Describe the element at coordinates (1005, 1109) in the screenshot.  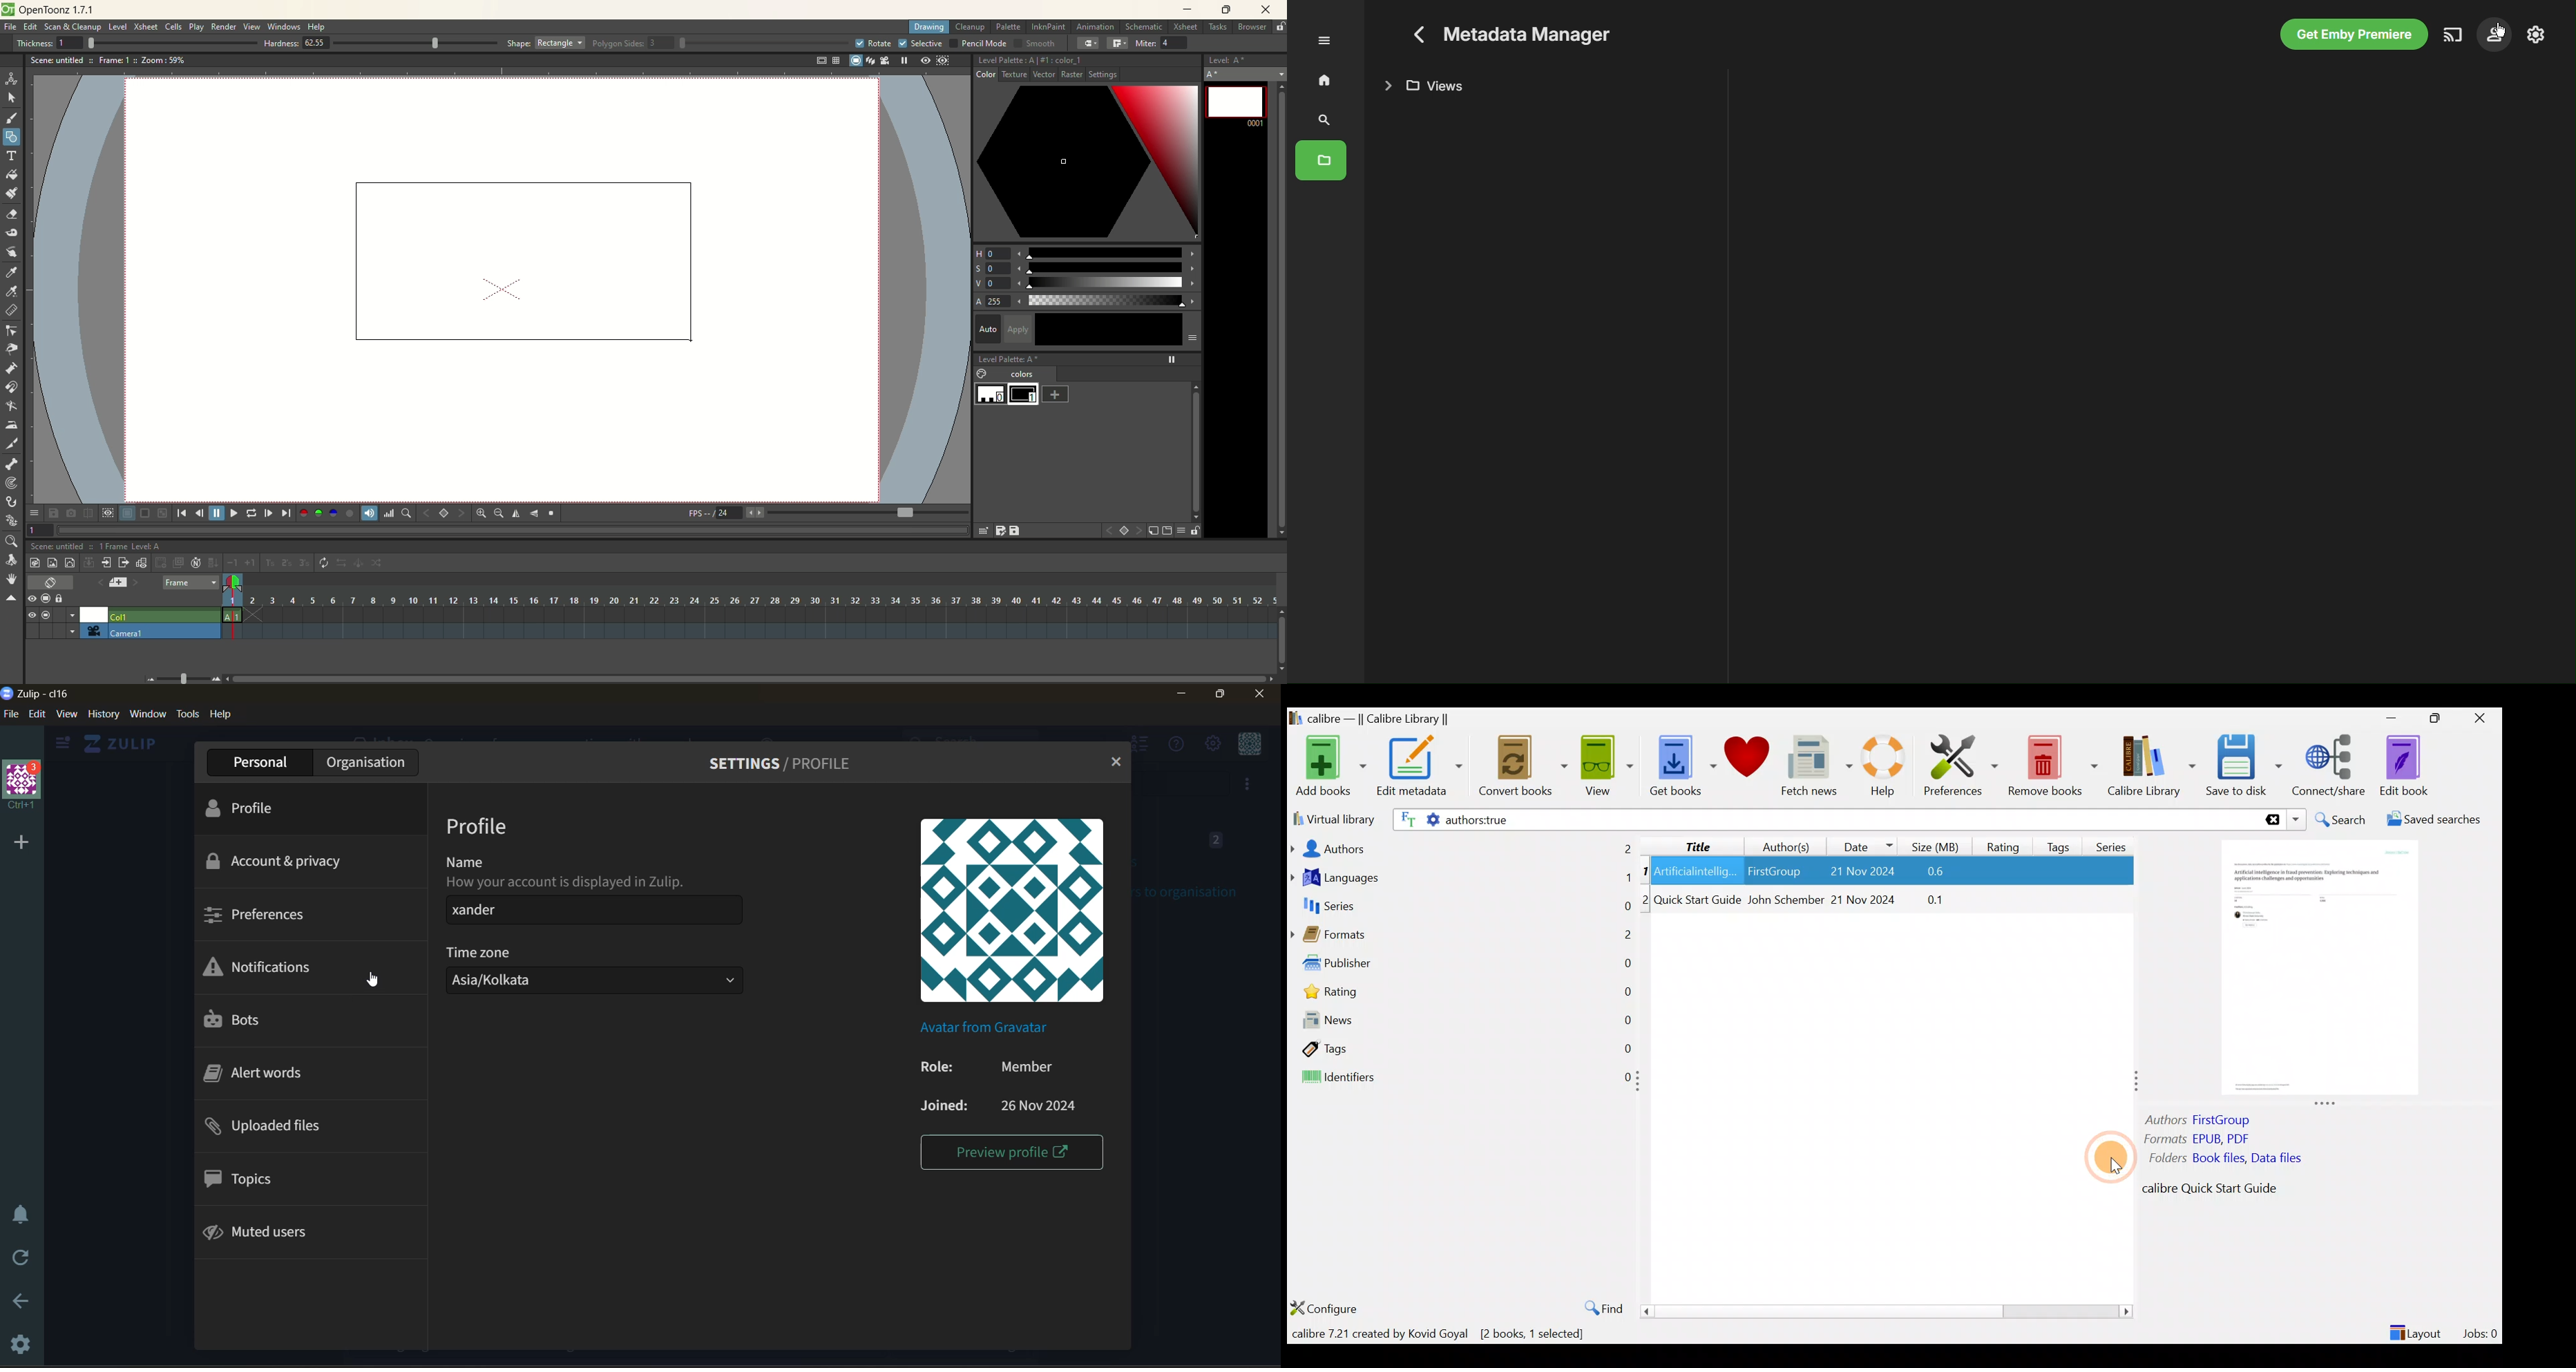
I see `joined` at that location.